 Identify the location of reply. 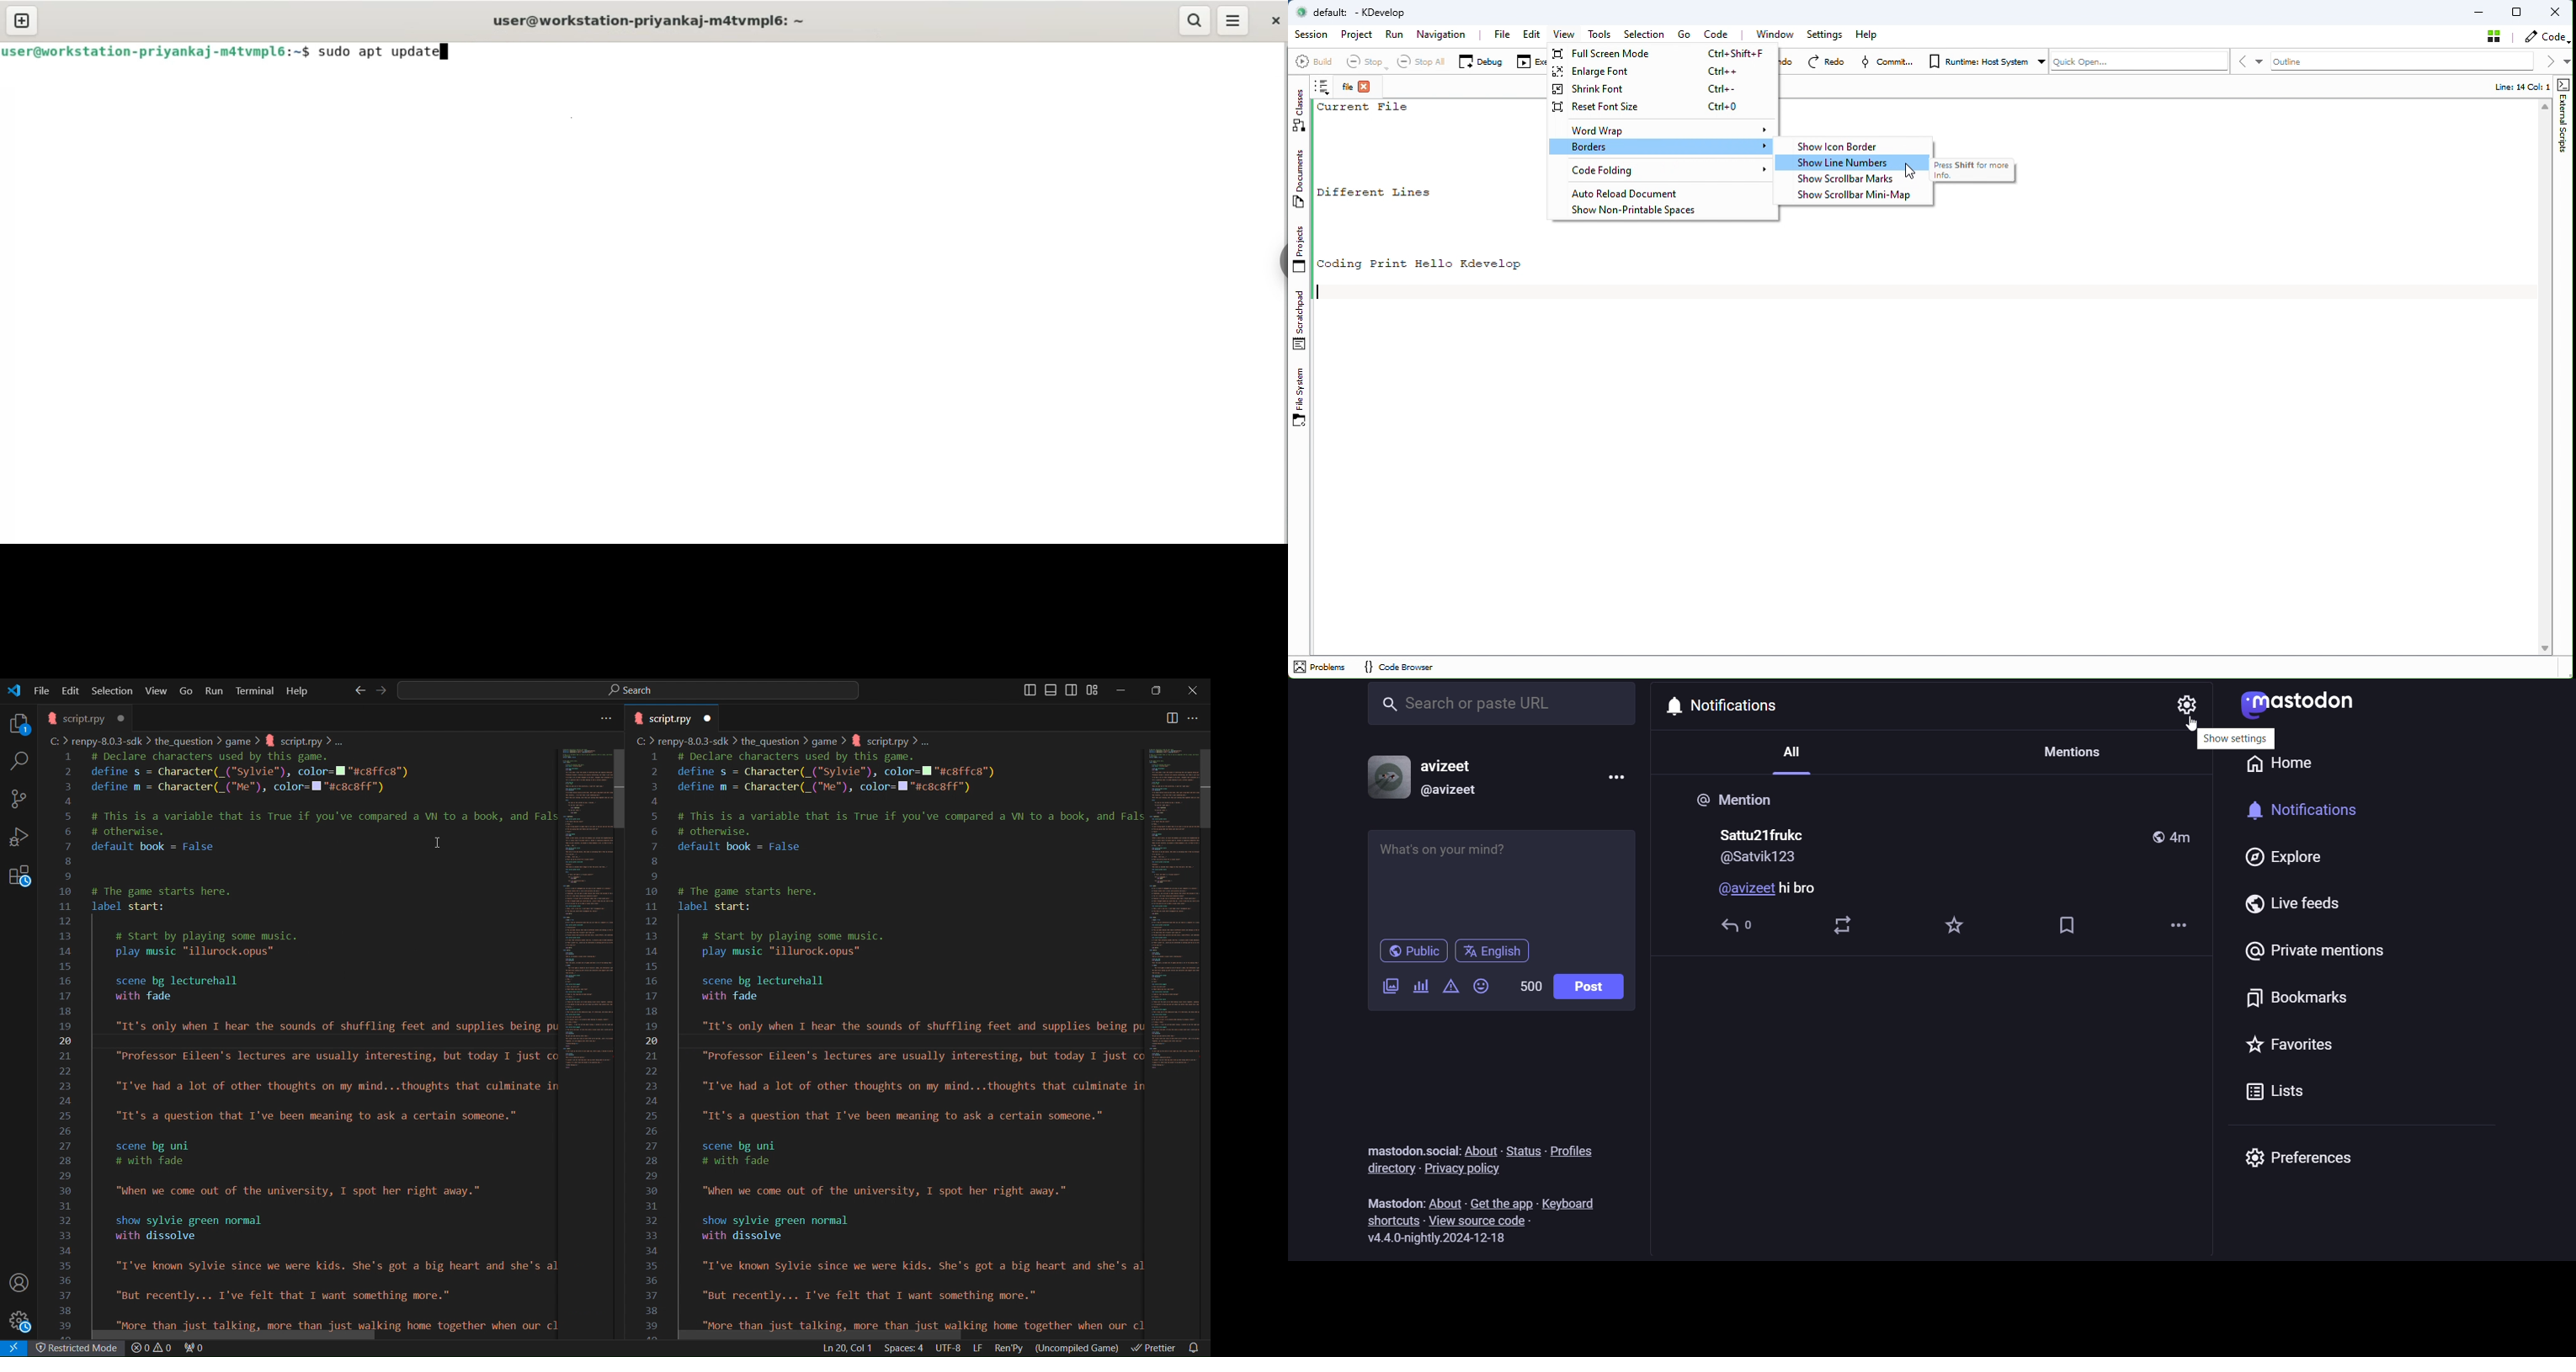
(1740, 927).